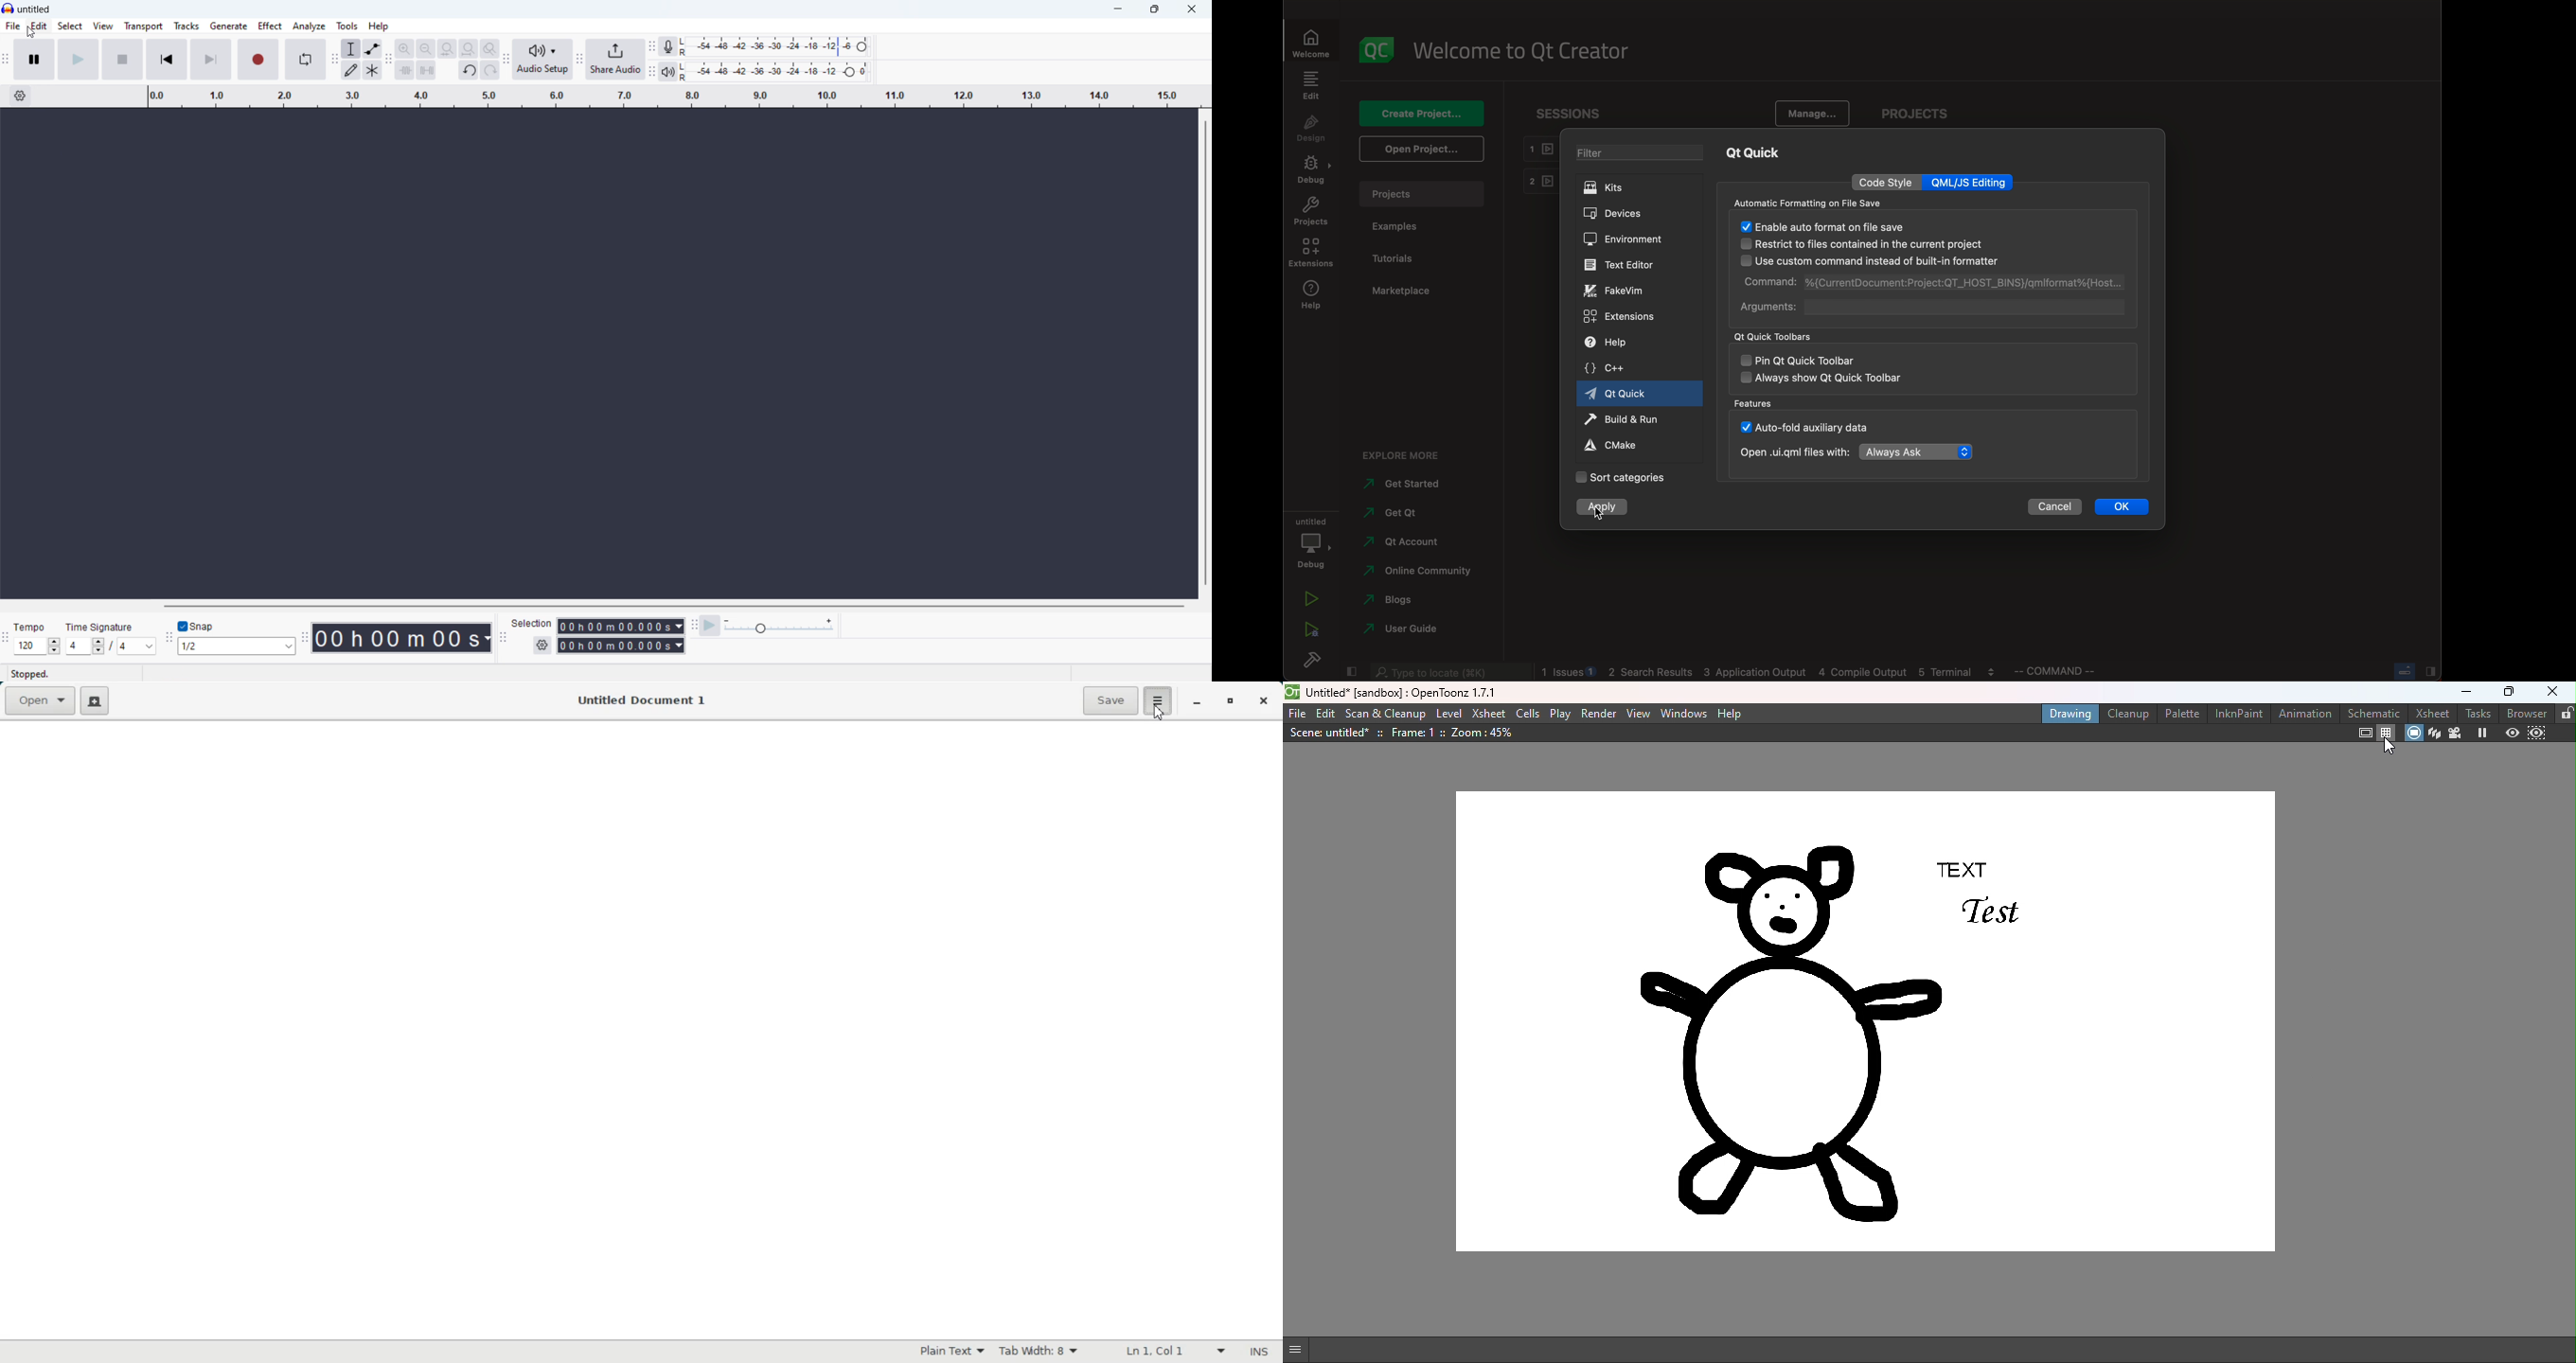 This screenshot has width=2576, height=1372. Describe the element at coordinates (37, 646) in the screenshot. I see `set tempo` at that location.